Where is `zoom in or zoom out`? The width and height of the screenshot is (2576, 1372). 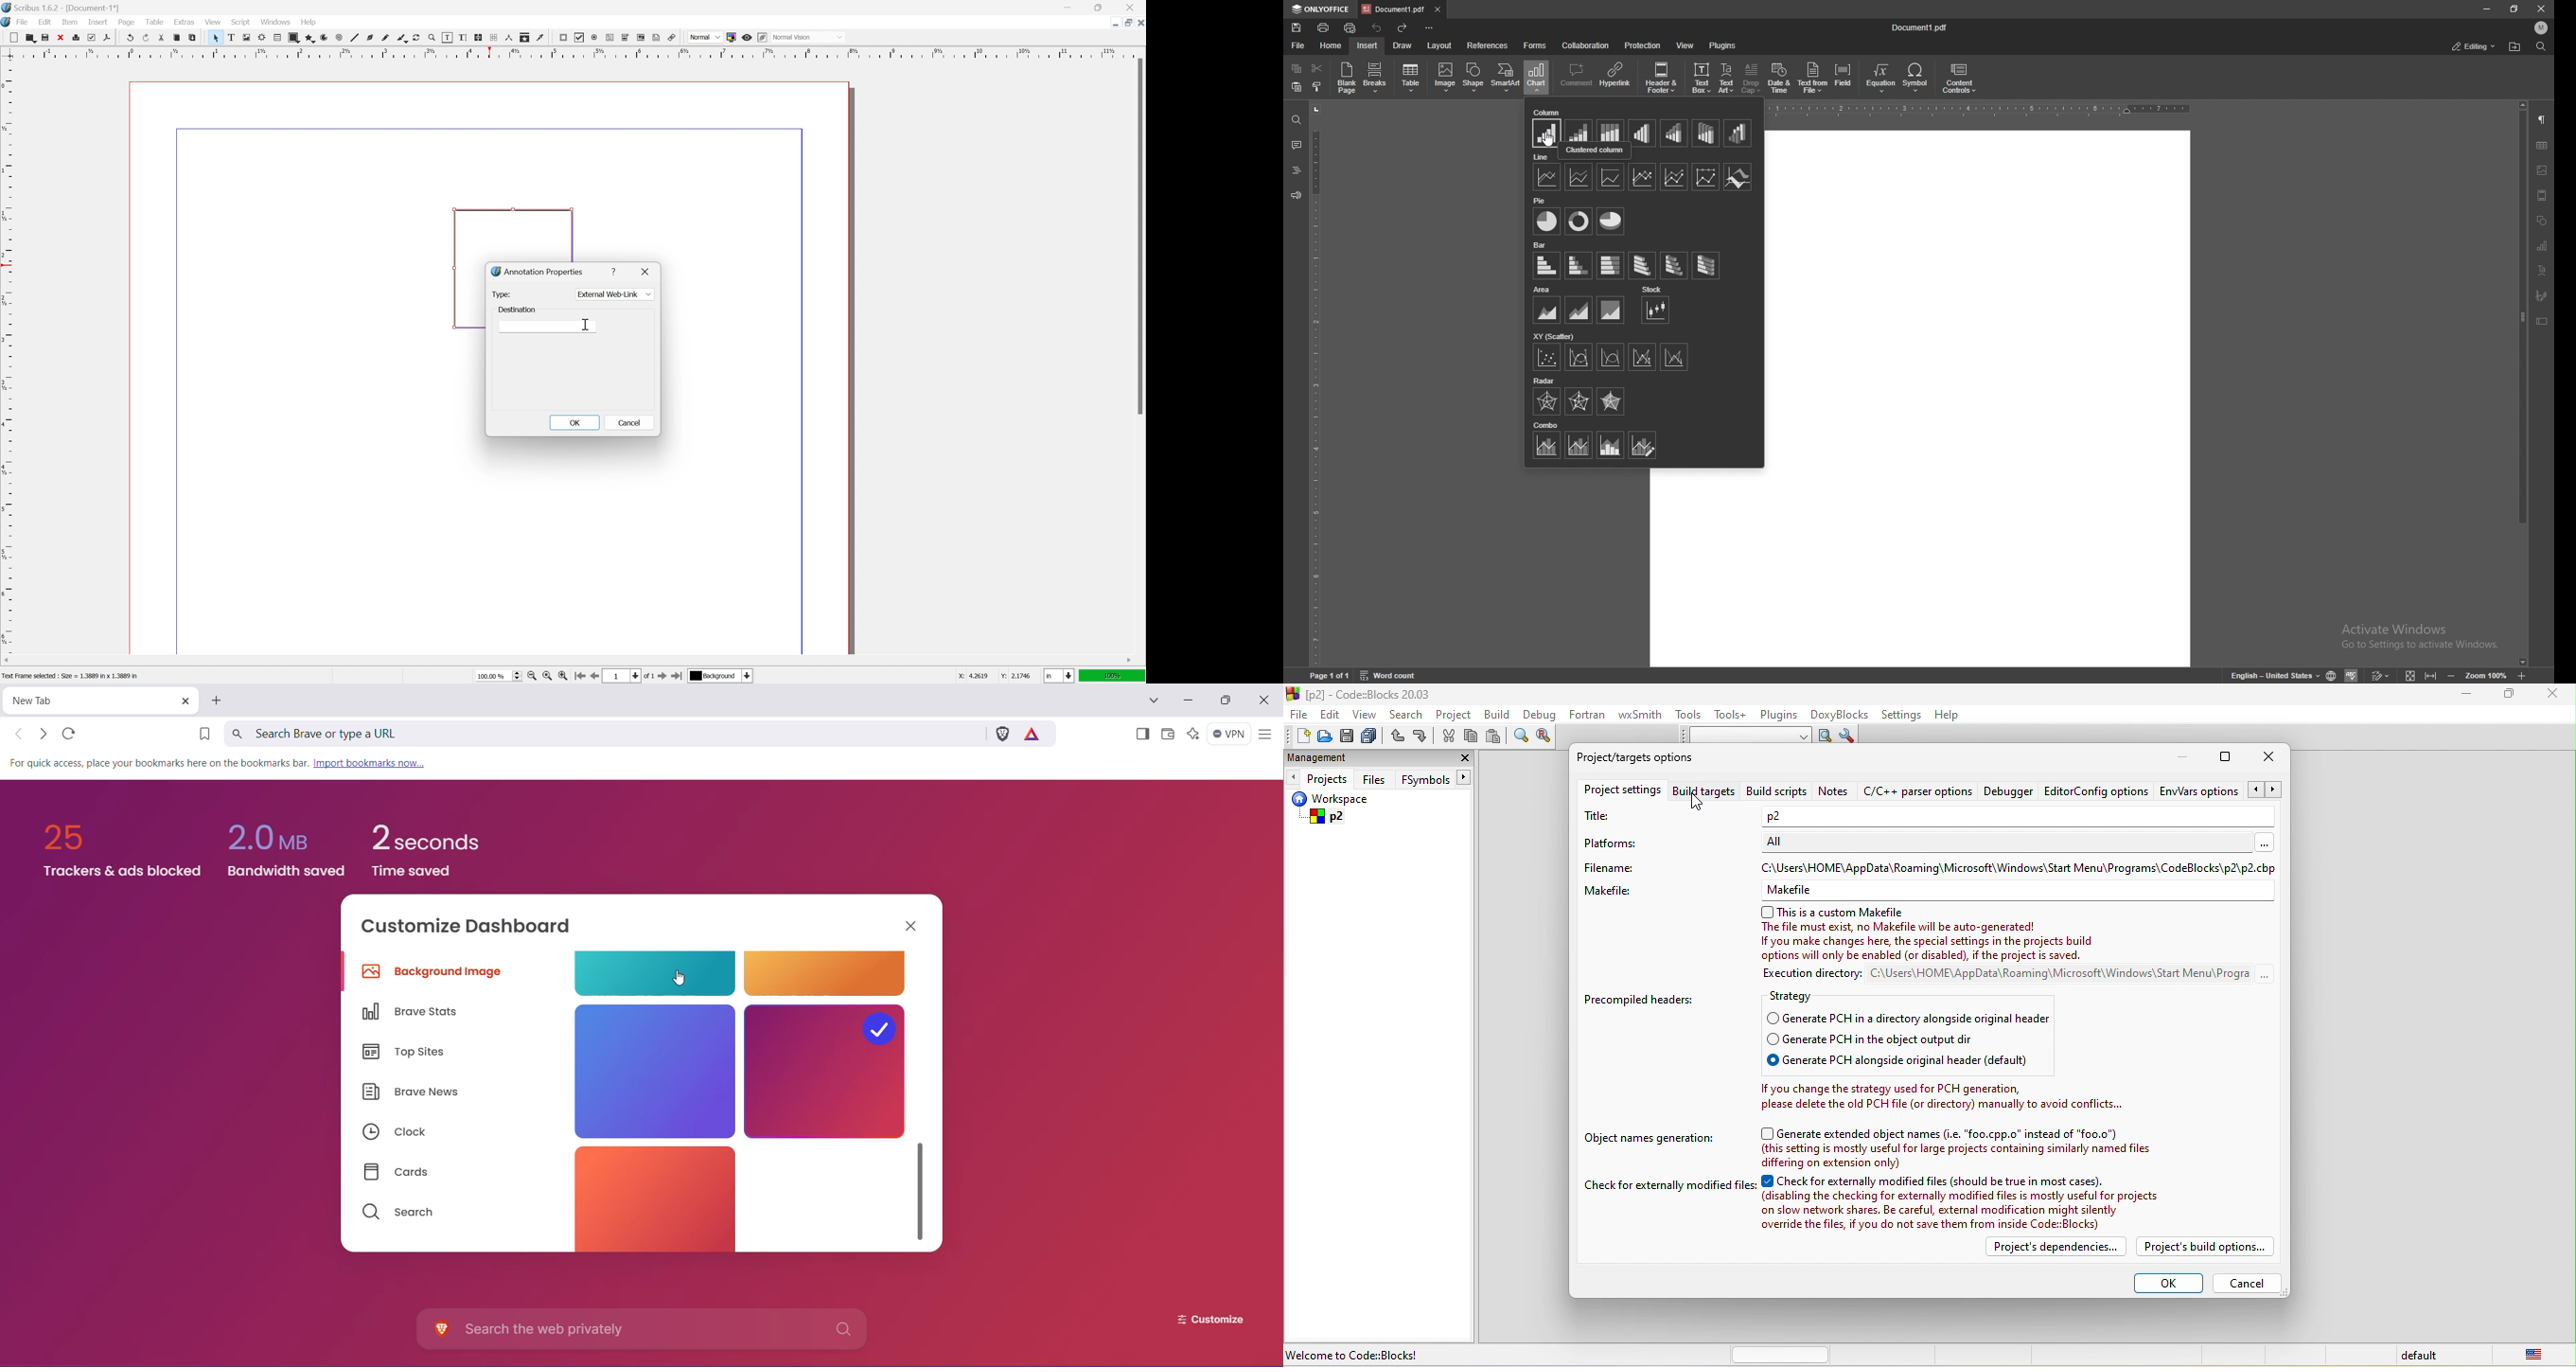 zoom in or zoom out is located at coordinates (432, 38).